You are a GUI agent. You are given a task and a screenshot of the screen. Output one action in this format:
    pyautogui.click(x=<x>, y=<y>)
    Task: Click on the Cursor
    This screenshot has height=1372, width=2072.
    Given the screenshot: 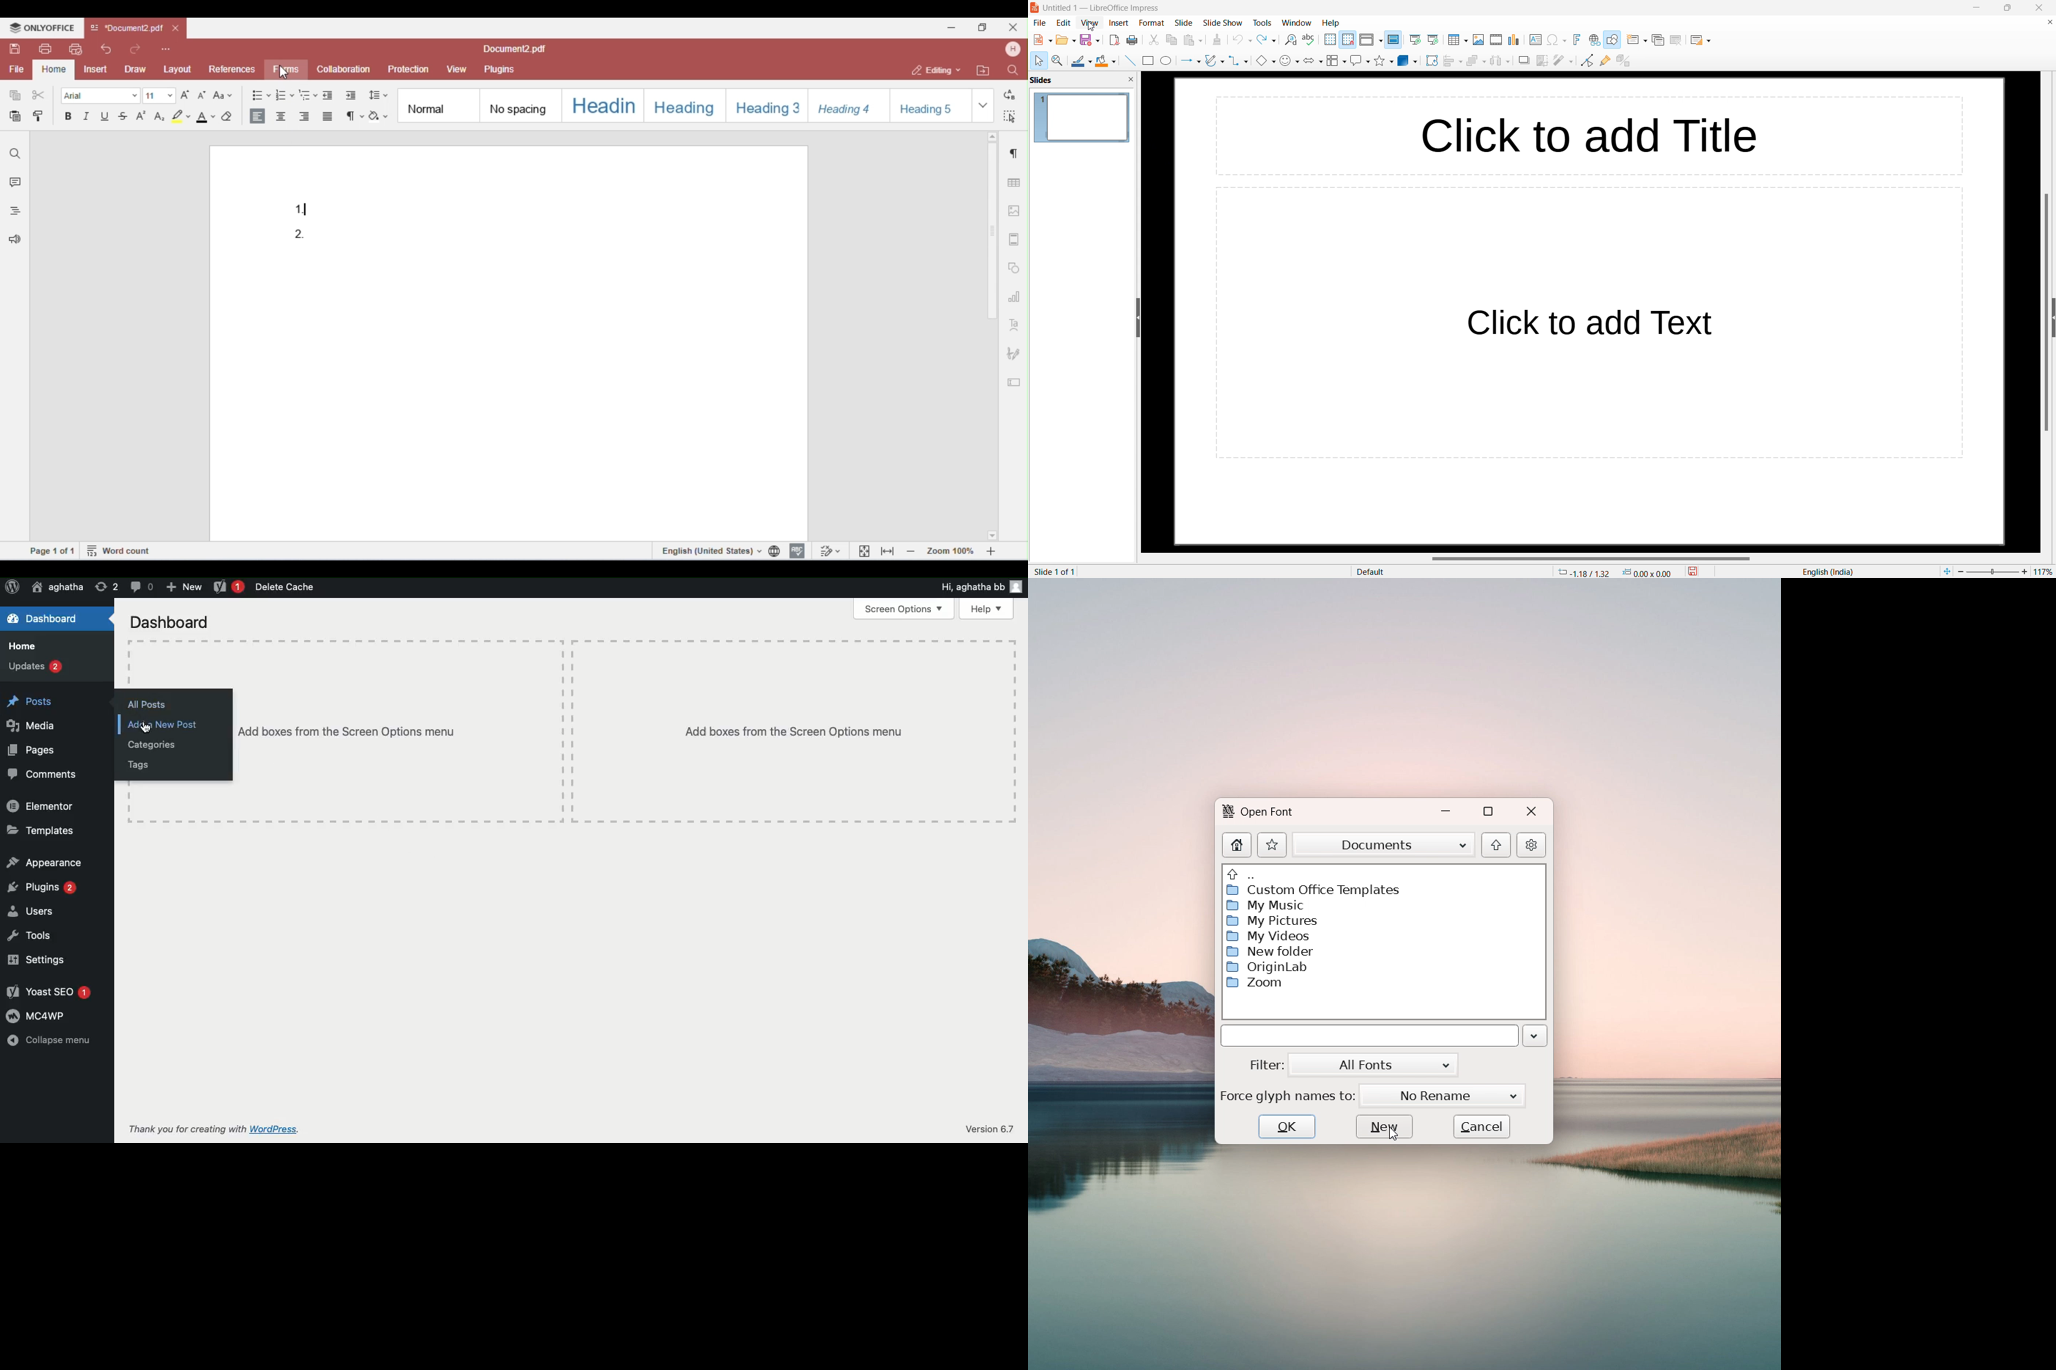 What is the action you would take?
    pyautogui.click(x=146, y=728)
    